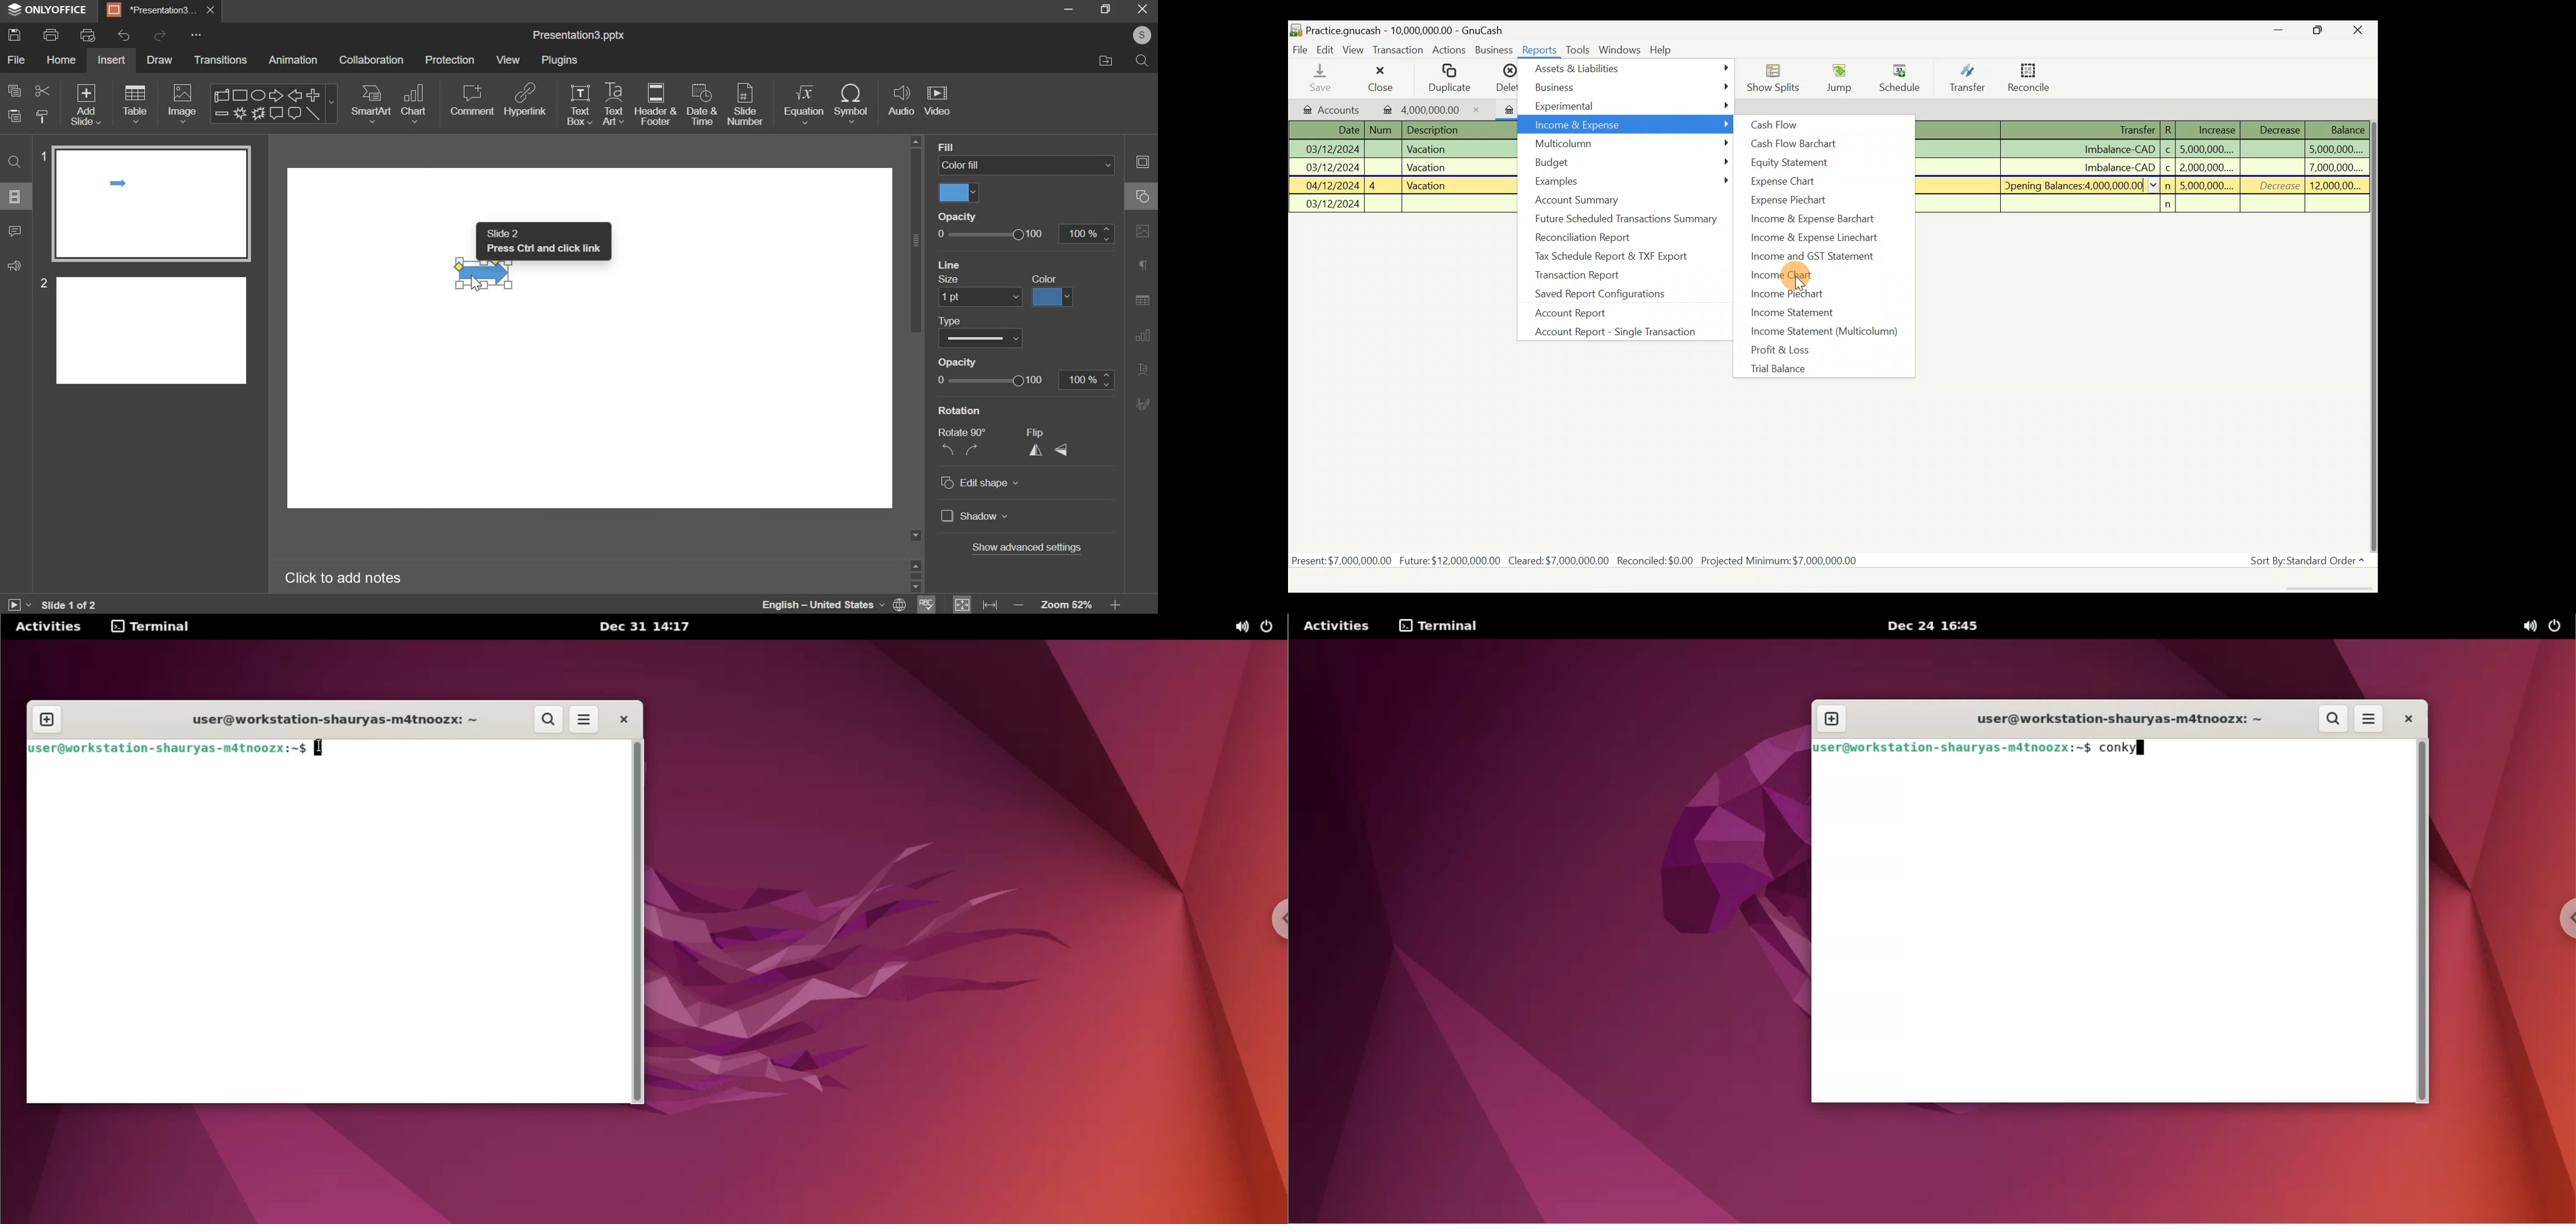  I want to click on Description, so click(1433, 131).